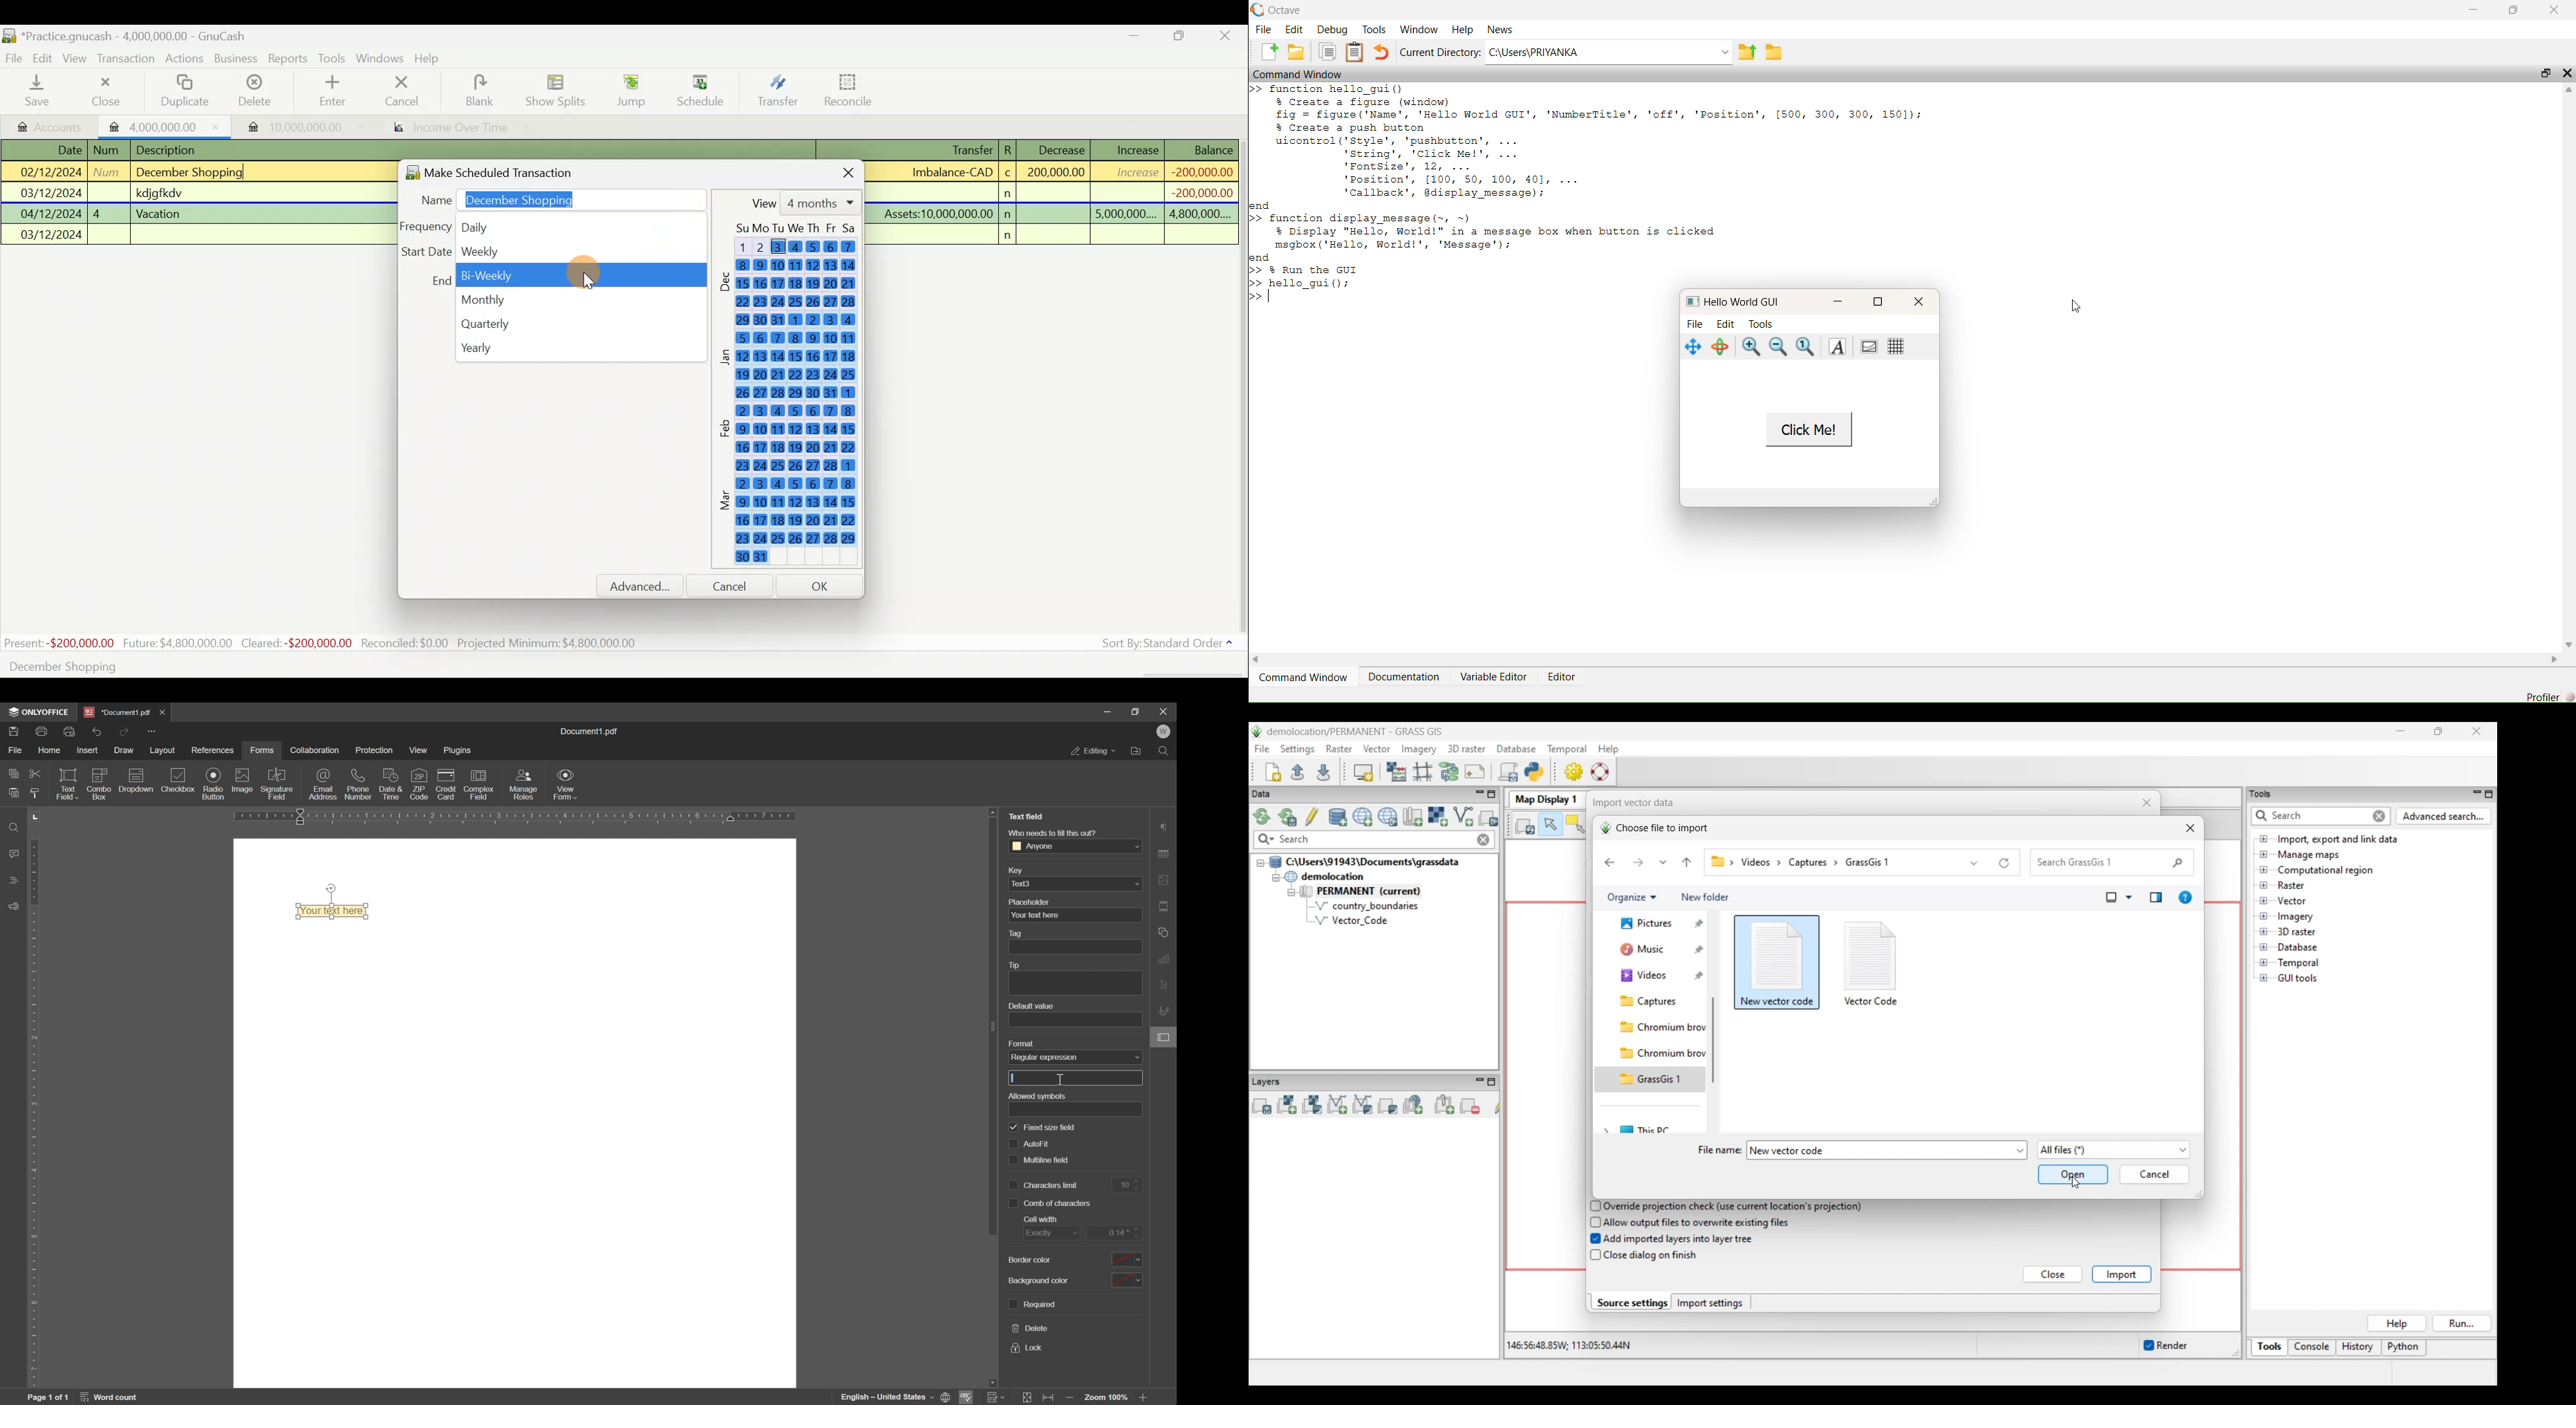 The image size is (2576, 1428). What do you see at coordinates (403, 90) in the screenshot?
I see `Cancel` at bounding box center [403, 90].